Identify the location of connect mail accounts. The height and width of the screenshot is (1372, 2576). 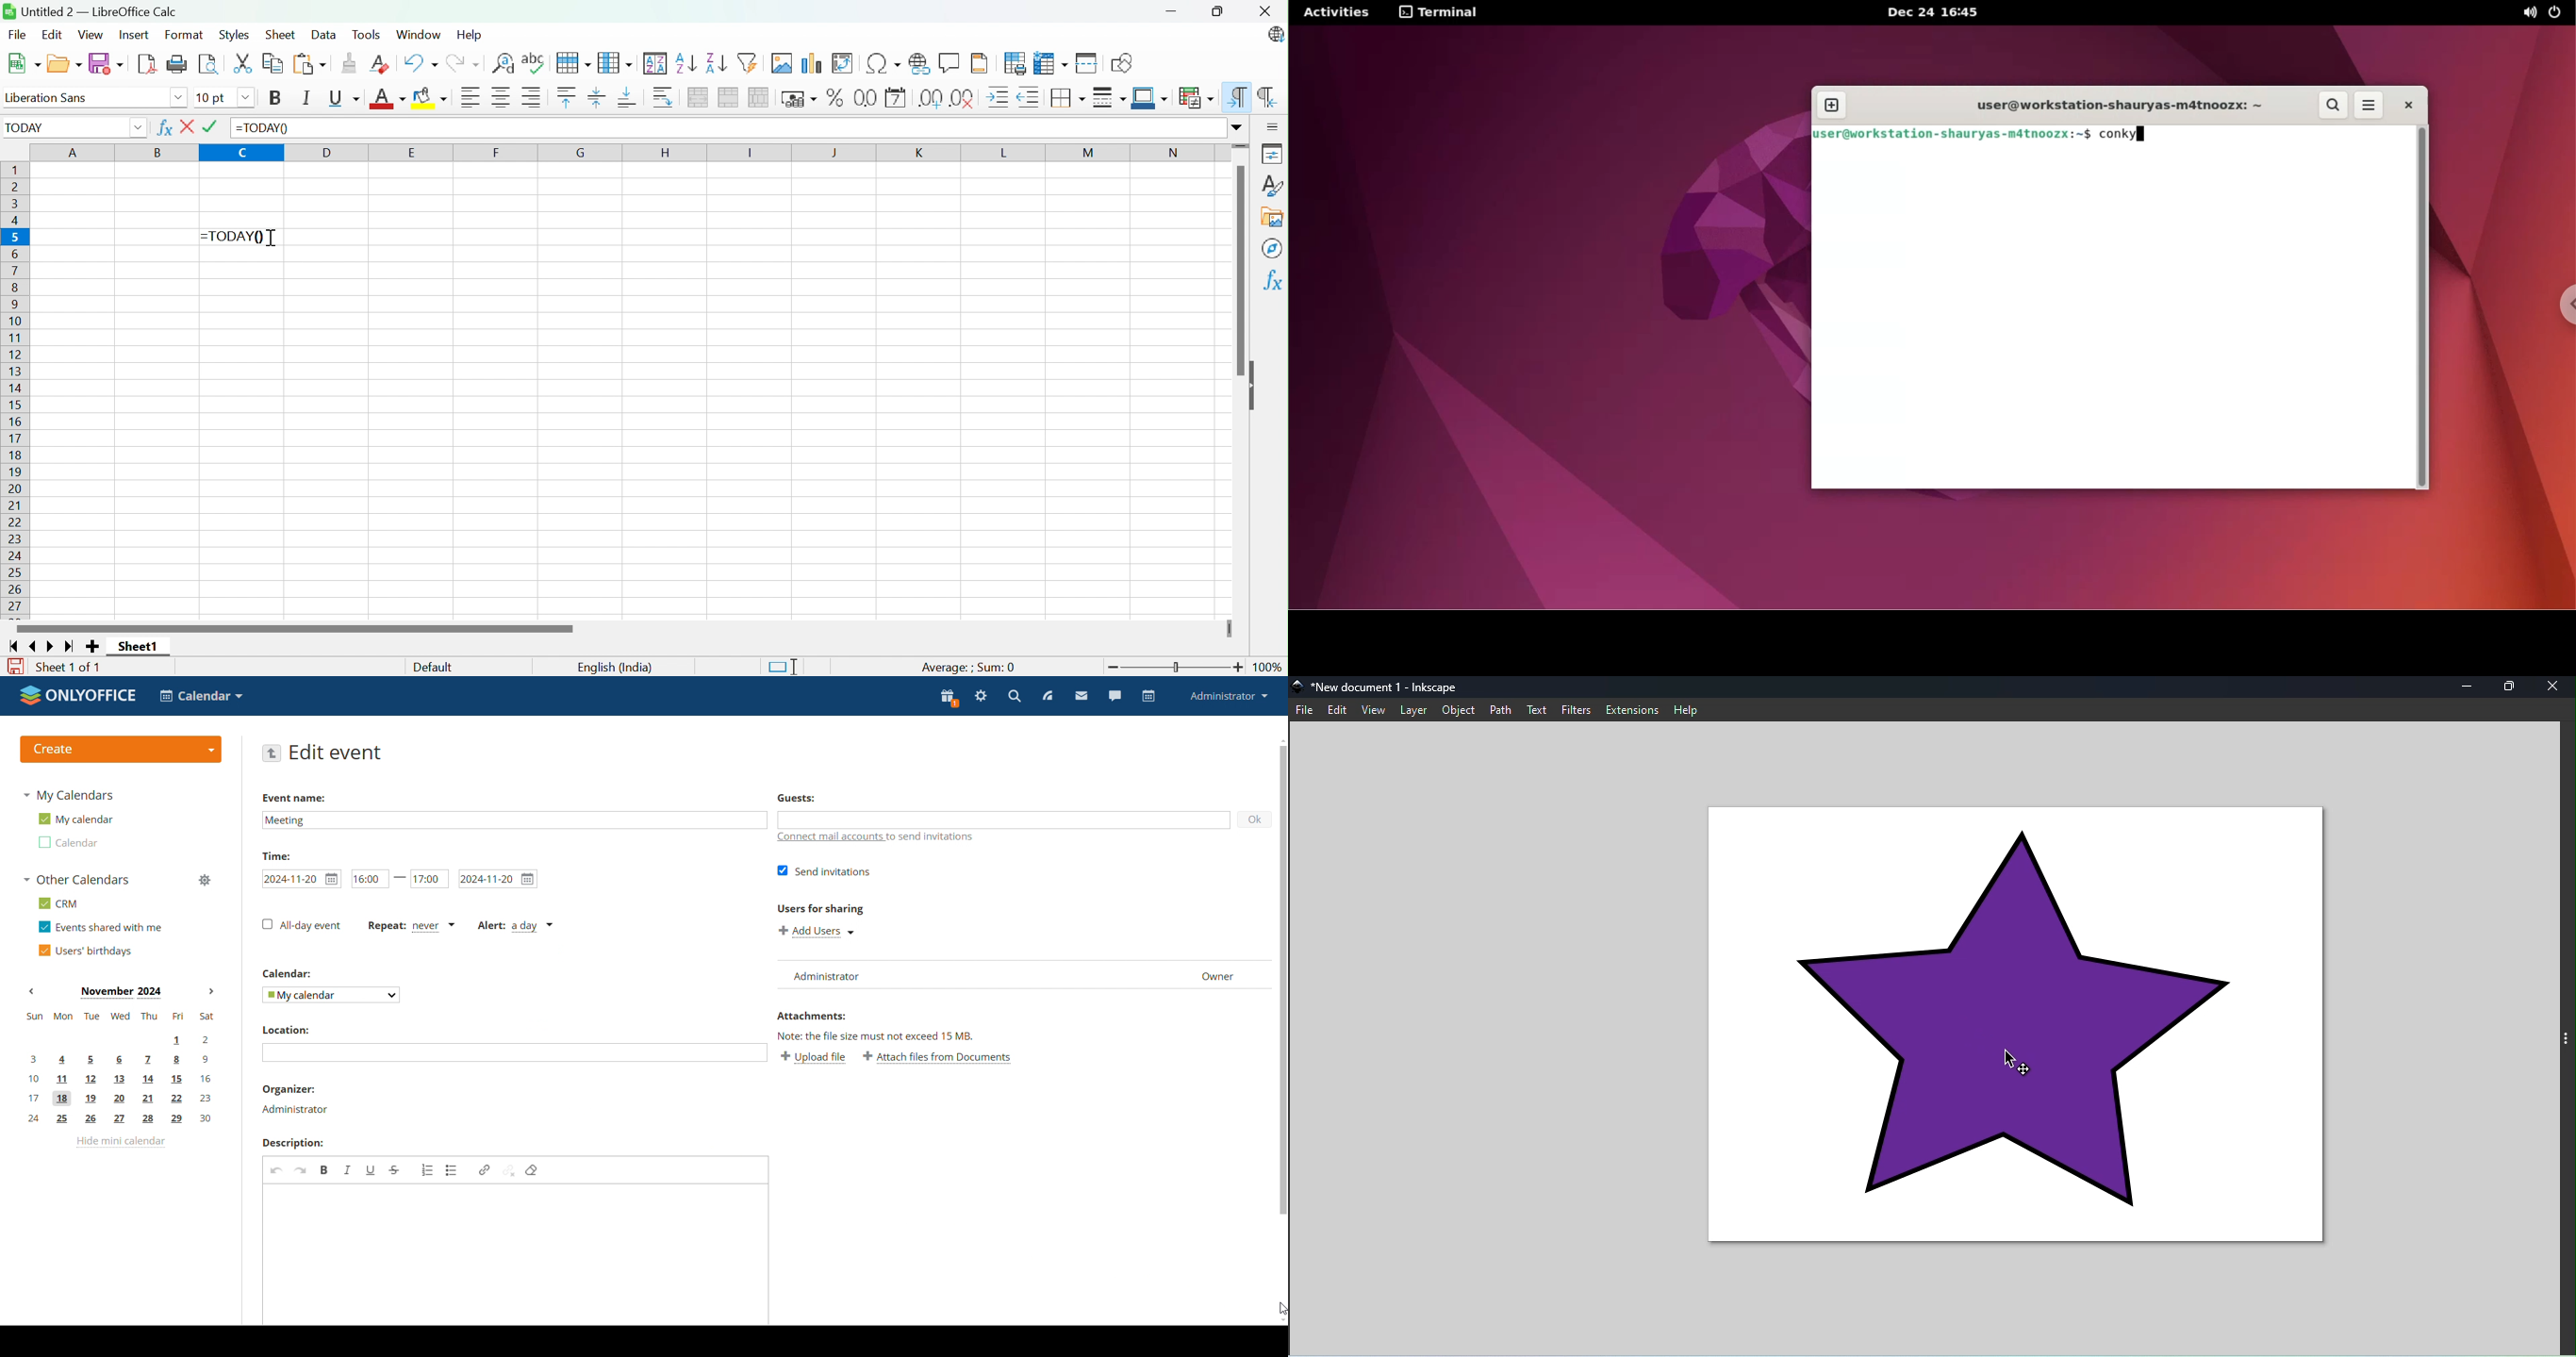
(888, 840).